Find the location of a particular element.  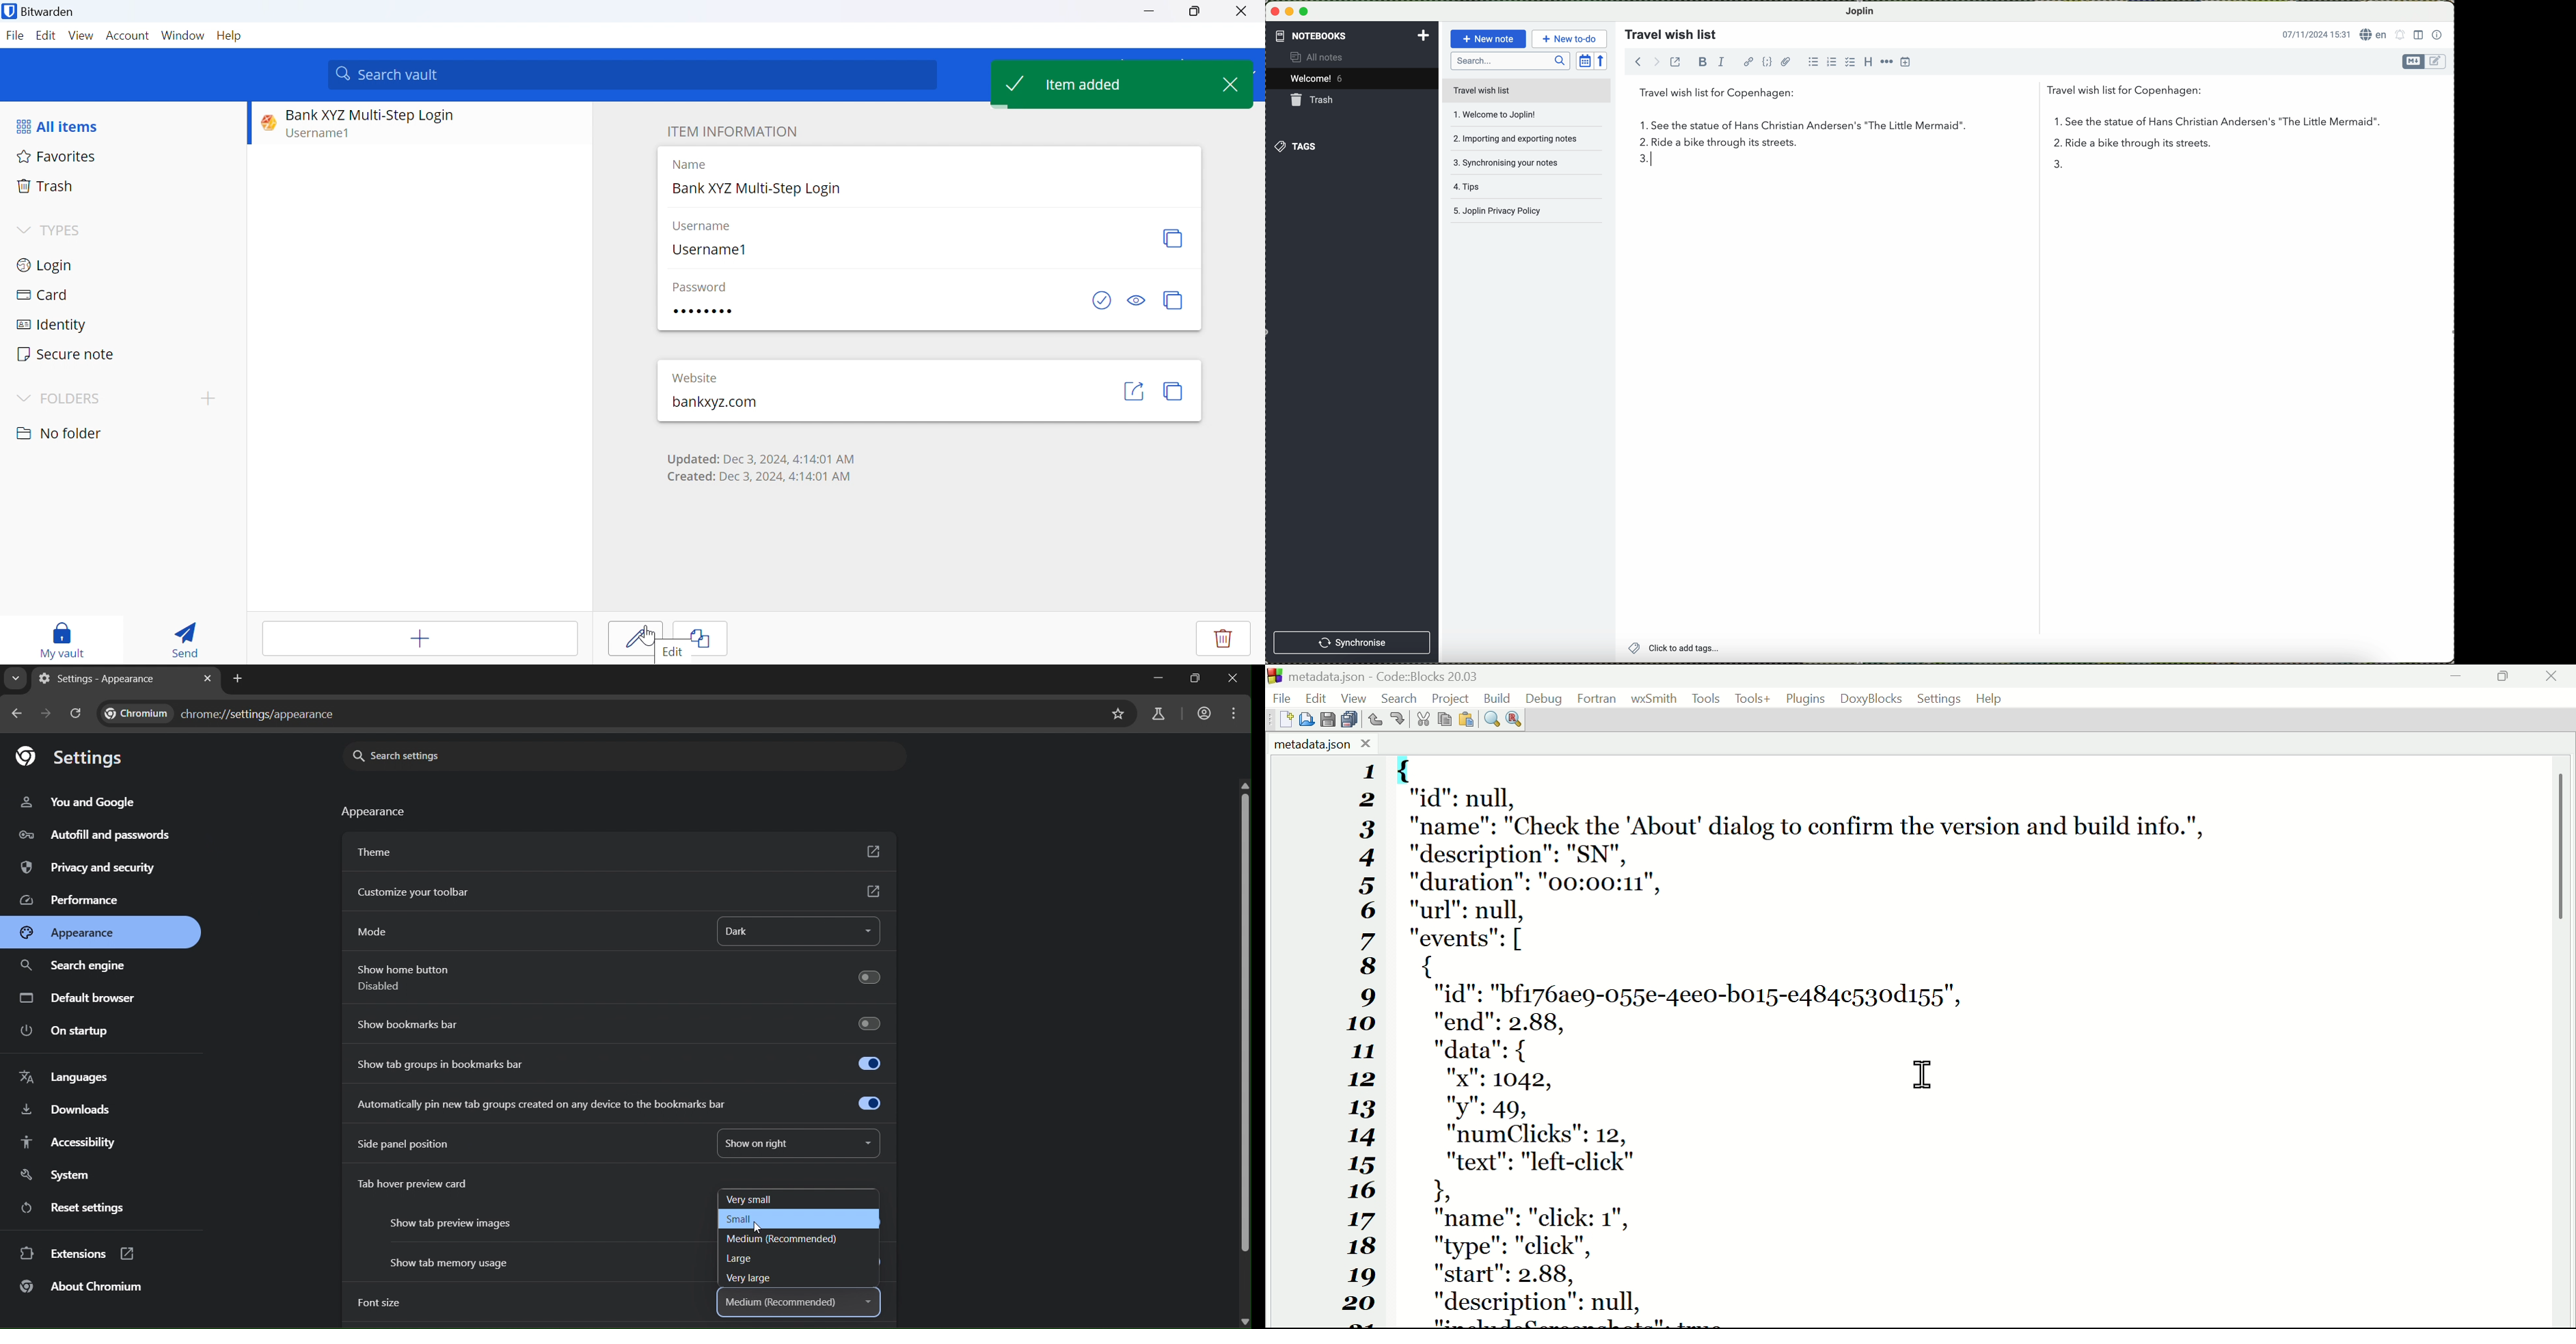

Joplin is located at coordinates (1865, 11).